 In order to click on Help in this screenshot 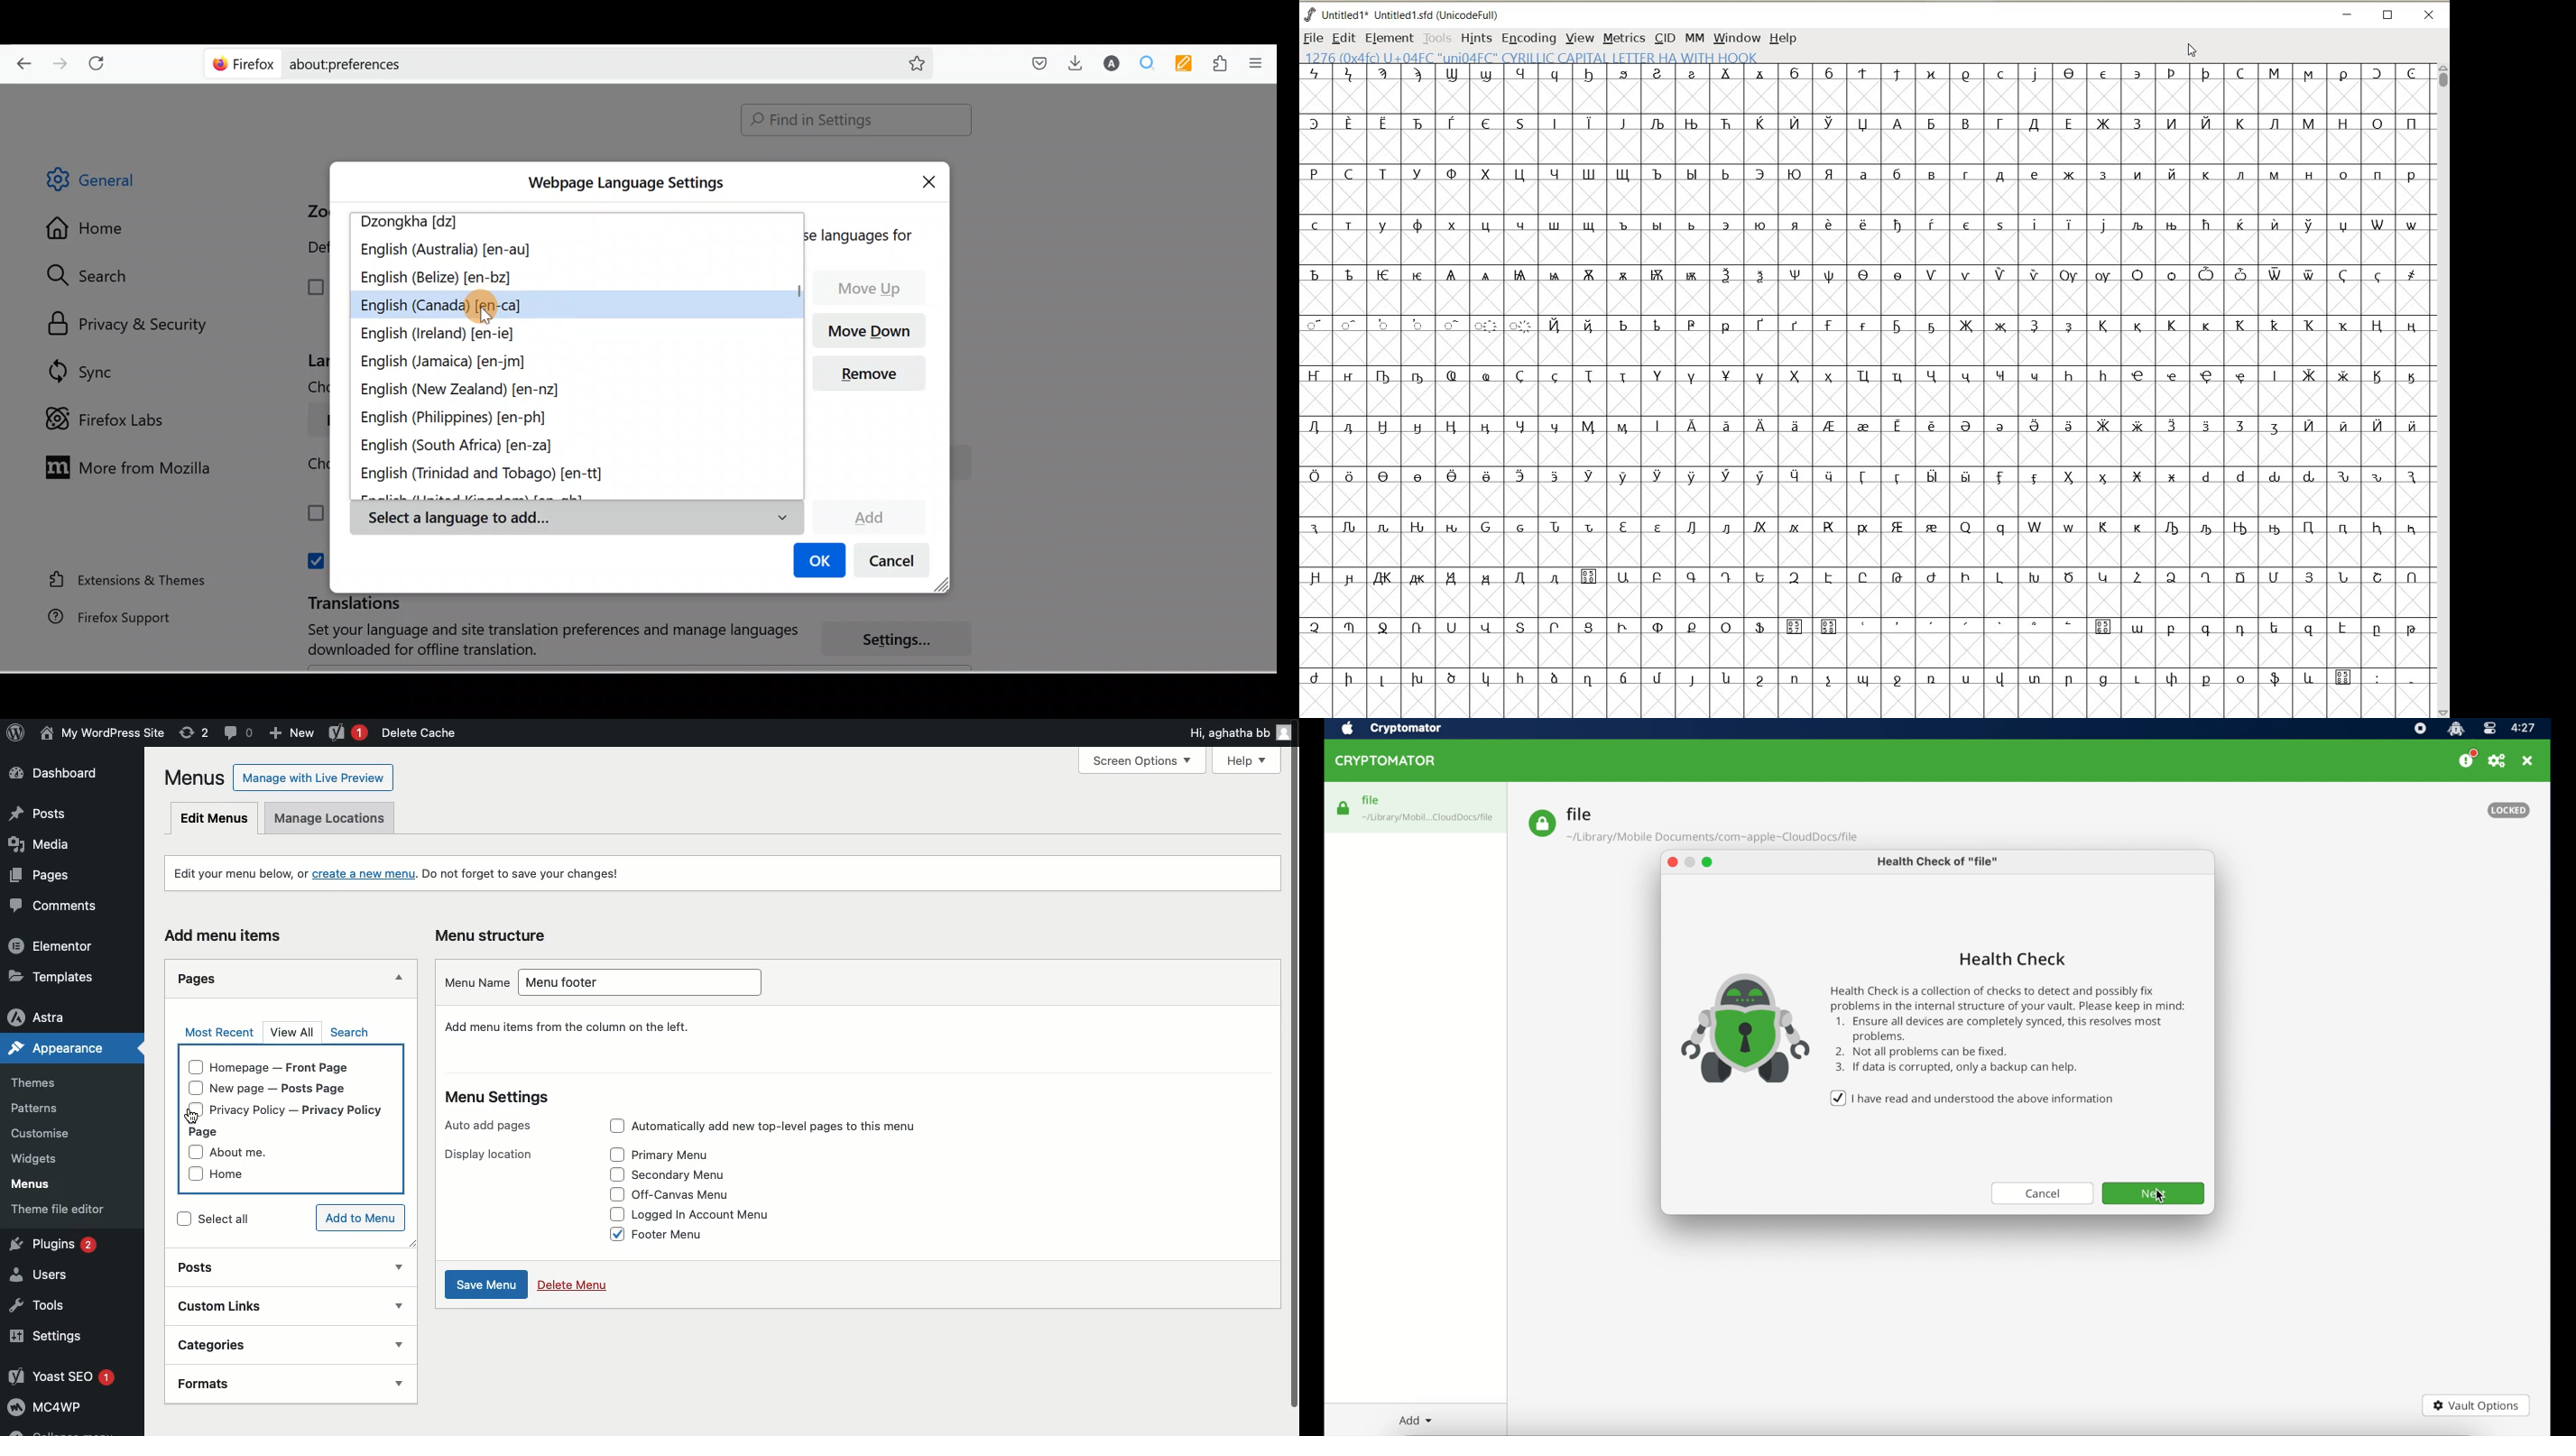, I will do `click(1251, 759)`.